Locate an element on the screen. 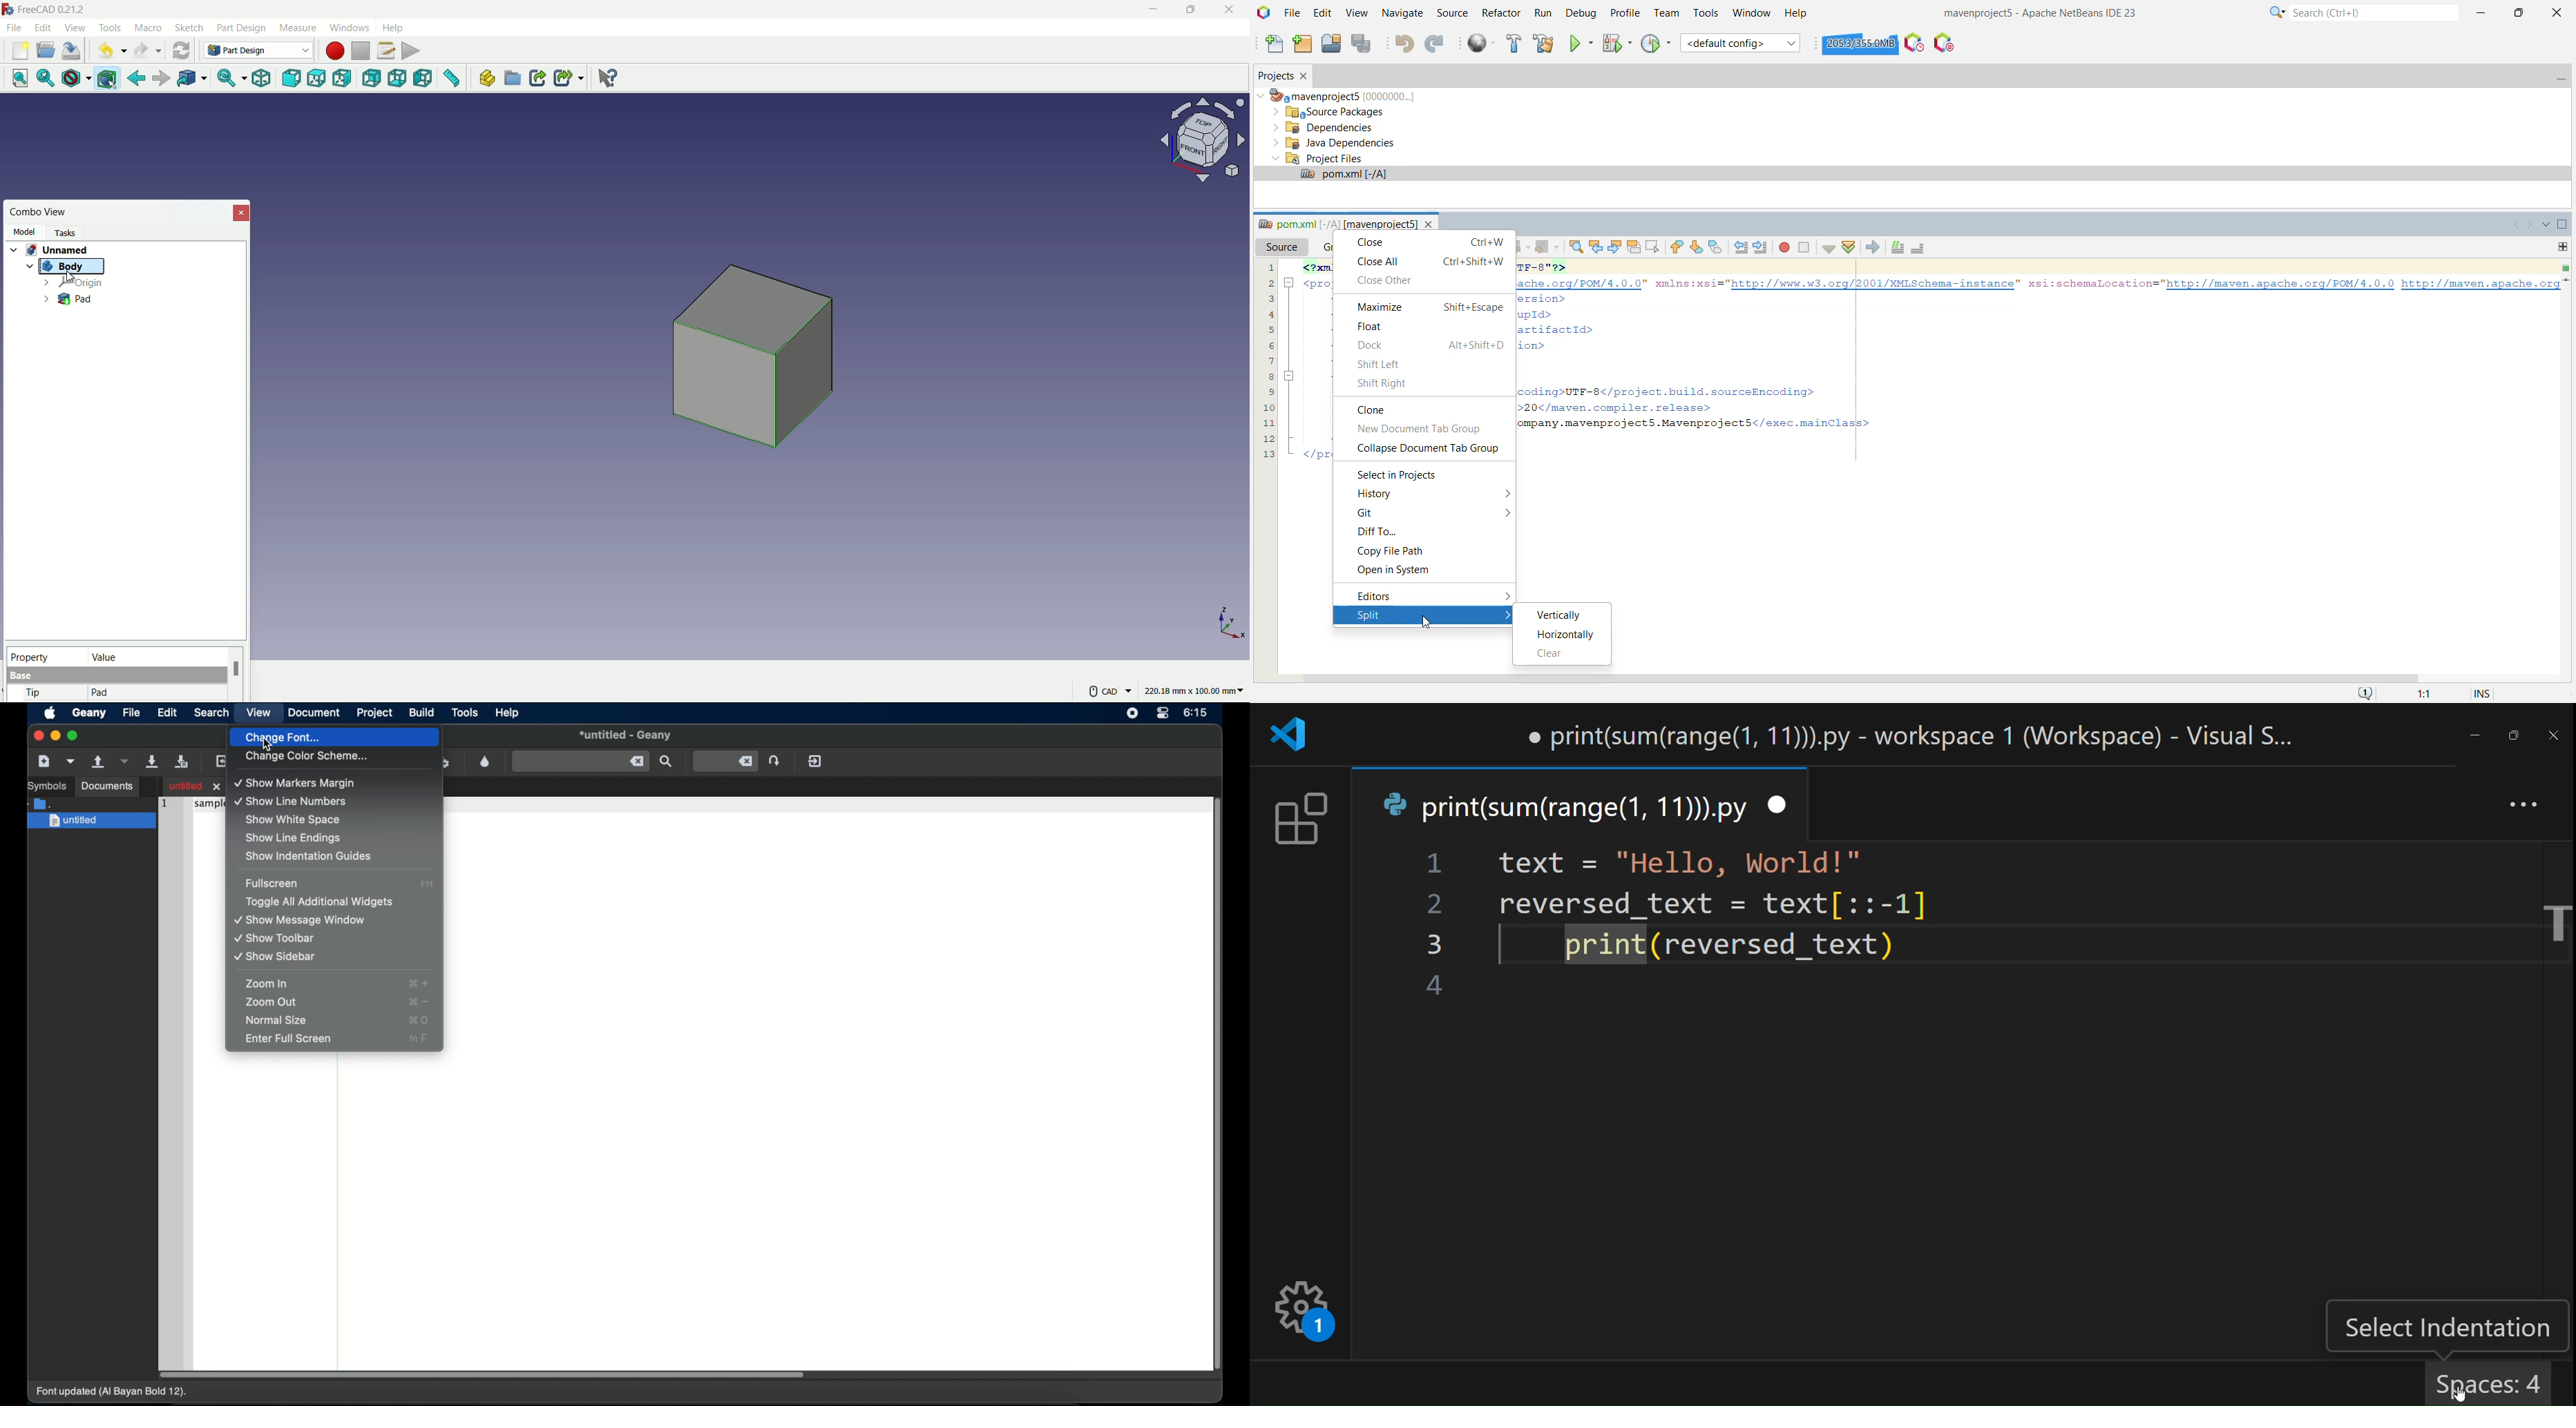 This screenshot has height=1428, width=2576. scroll bar is located at coordinates (236, 675).